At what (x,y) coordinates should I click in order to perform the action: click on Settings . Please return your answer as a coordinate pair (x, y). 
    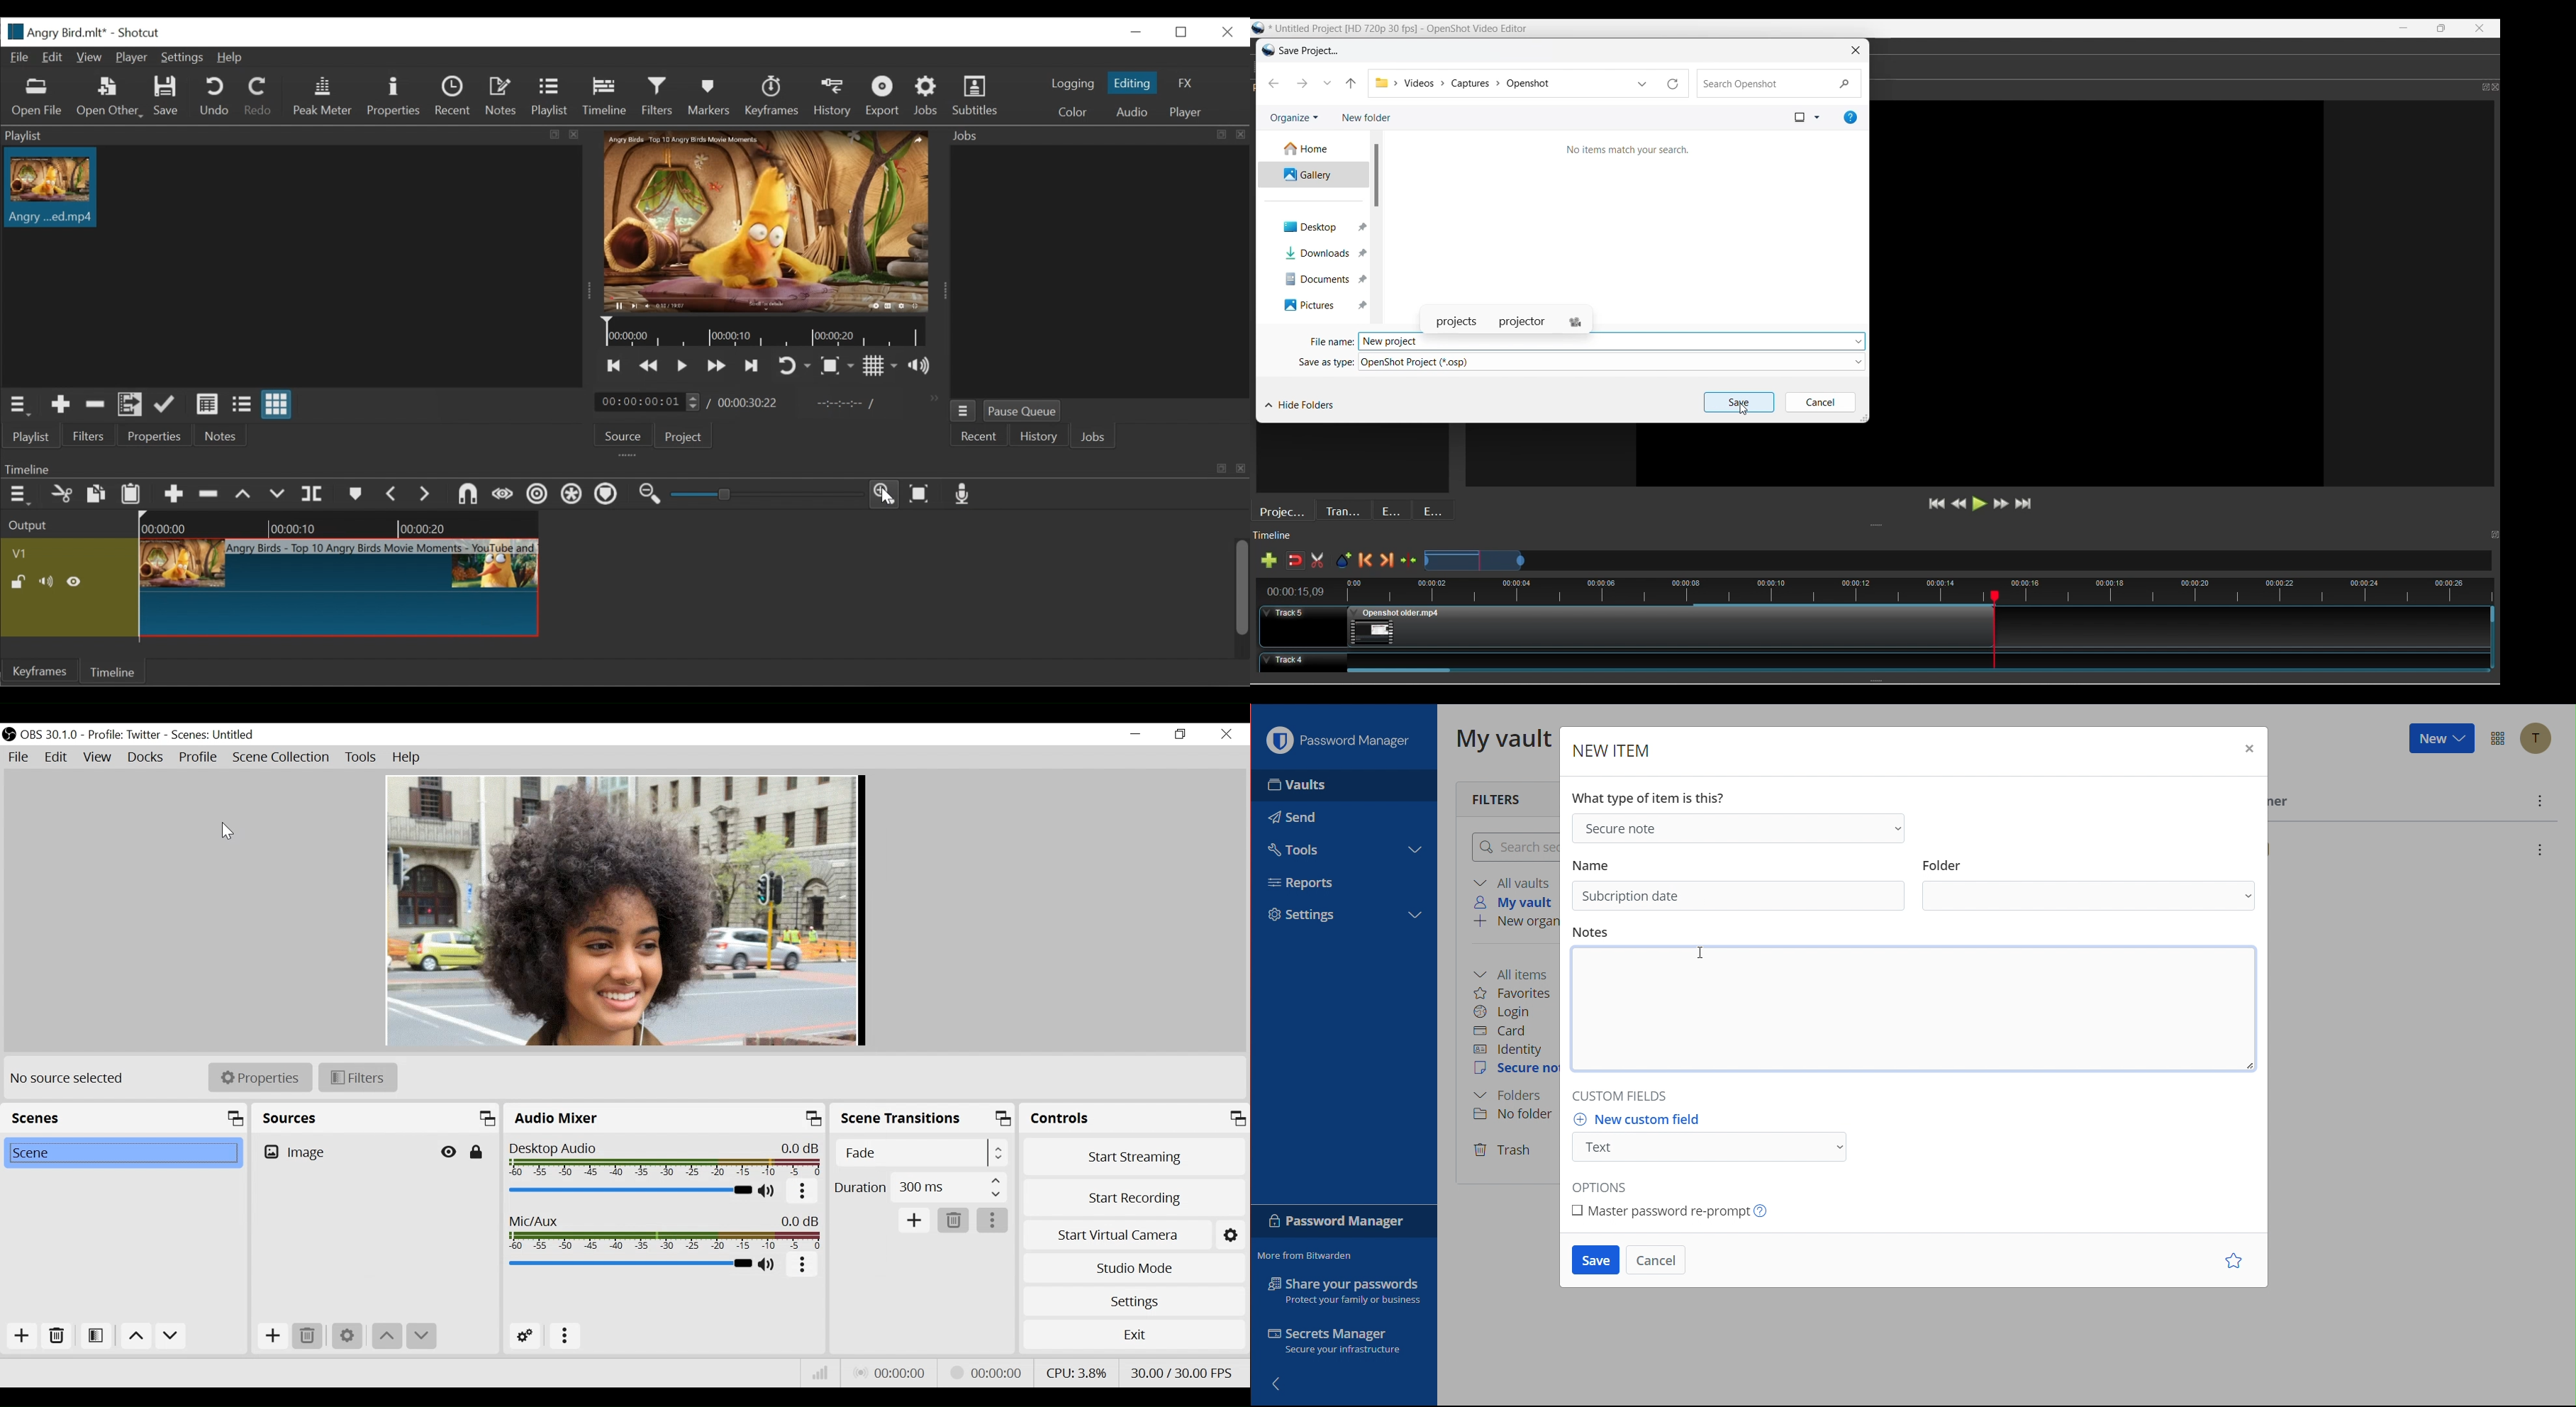
    Looking at the image, I should click on (1134, 1301).